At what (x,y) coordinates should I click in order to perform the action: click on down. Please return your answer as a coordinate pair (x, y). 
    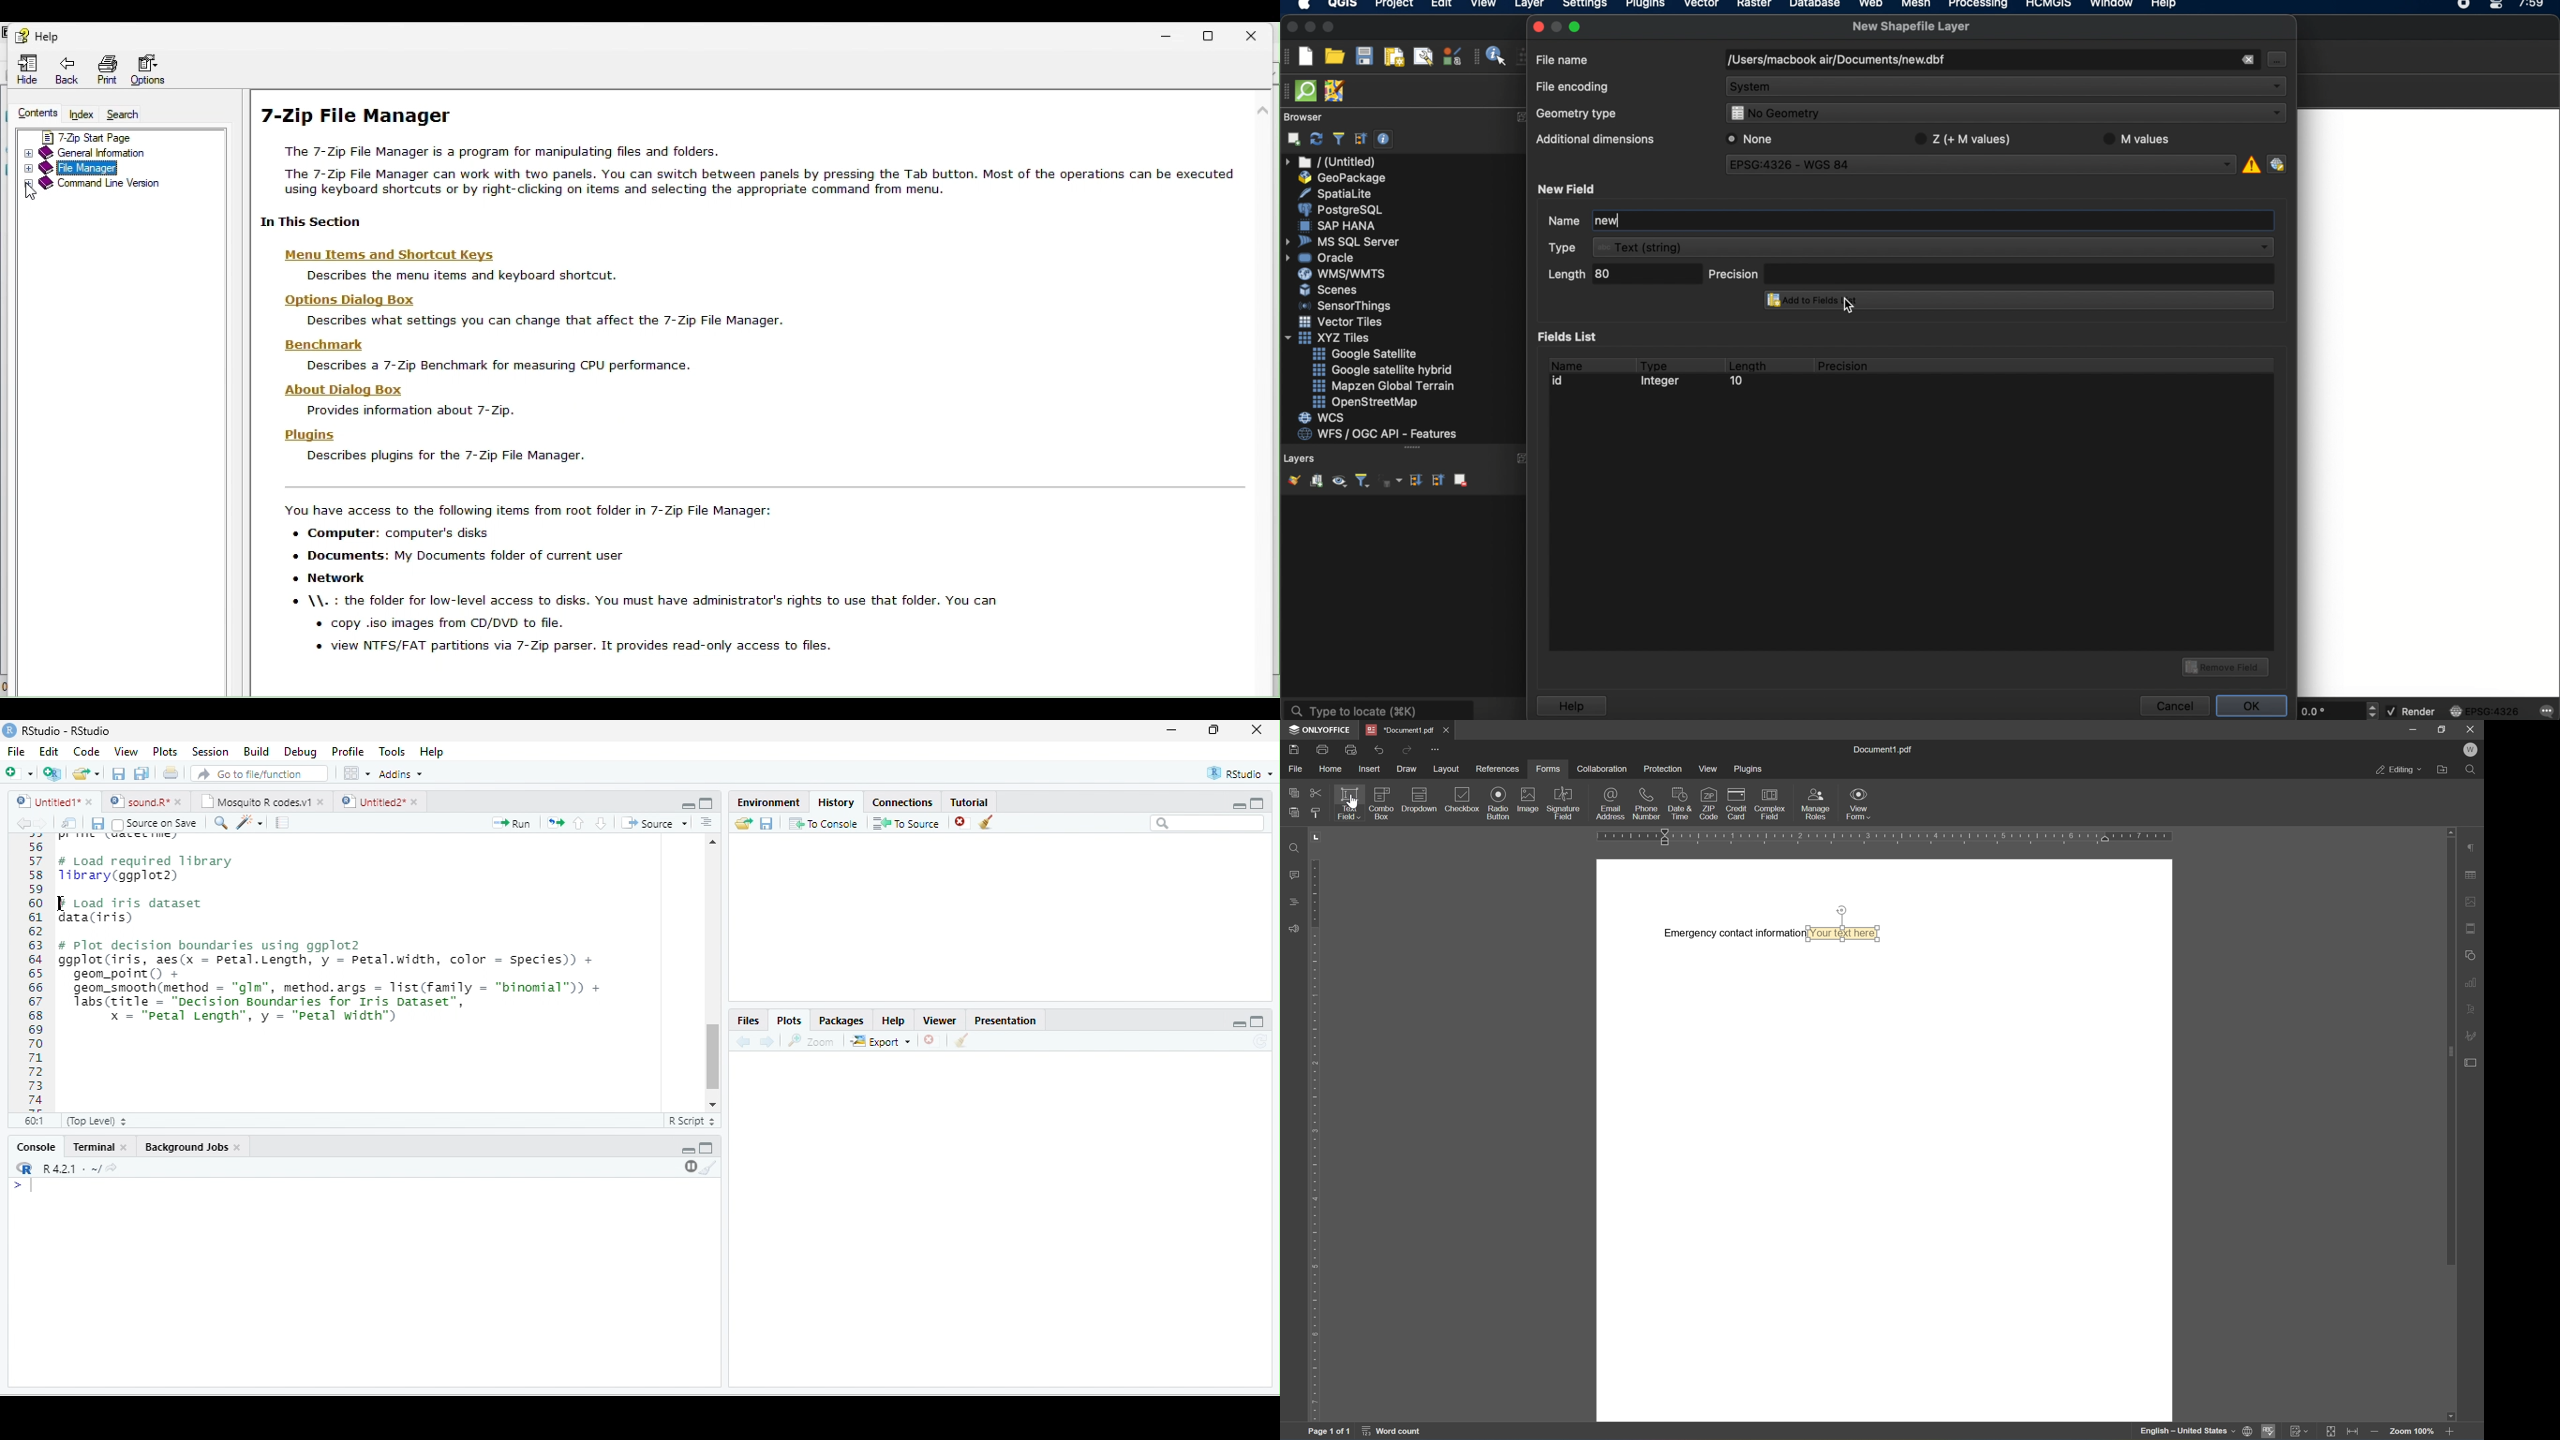
    Looking at the image, I should click on (601, 823).